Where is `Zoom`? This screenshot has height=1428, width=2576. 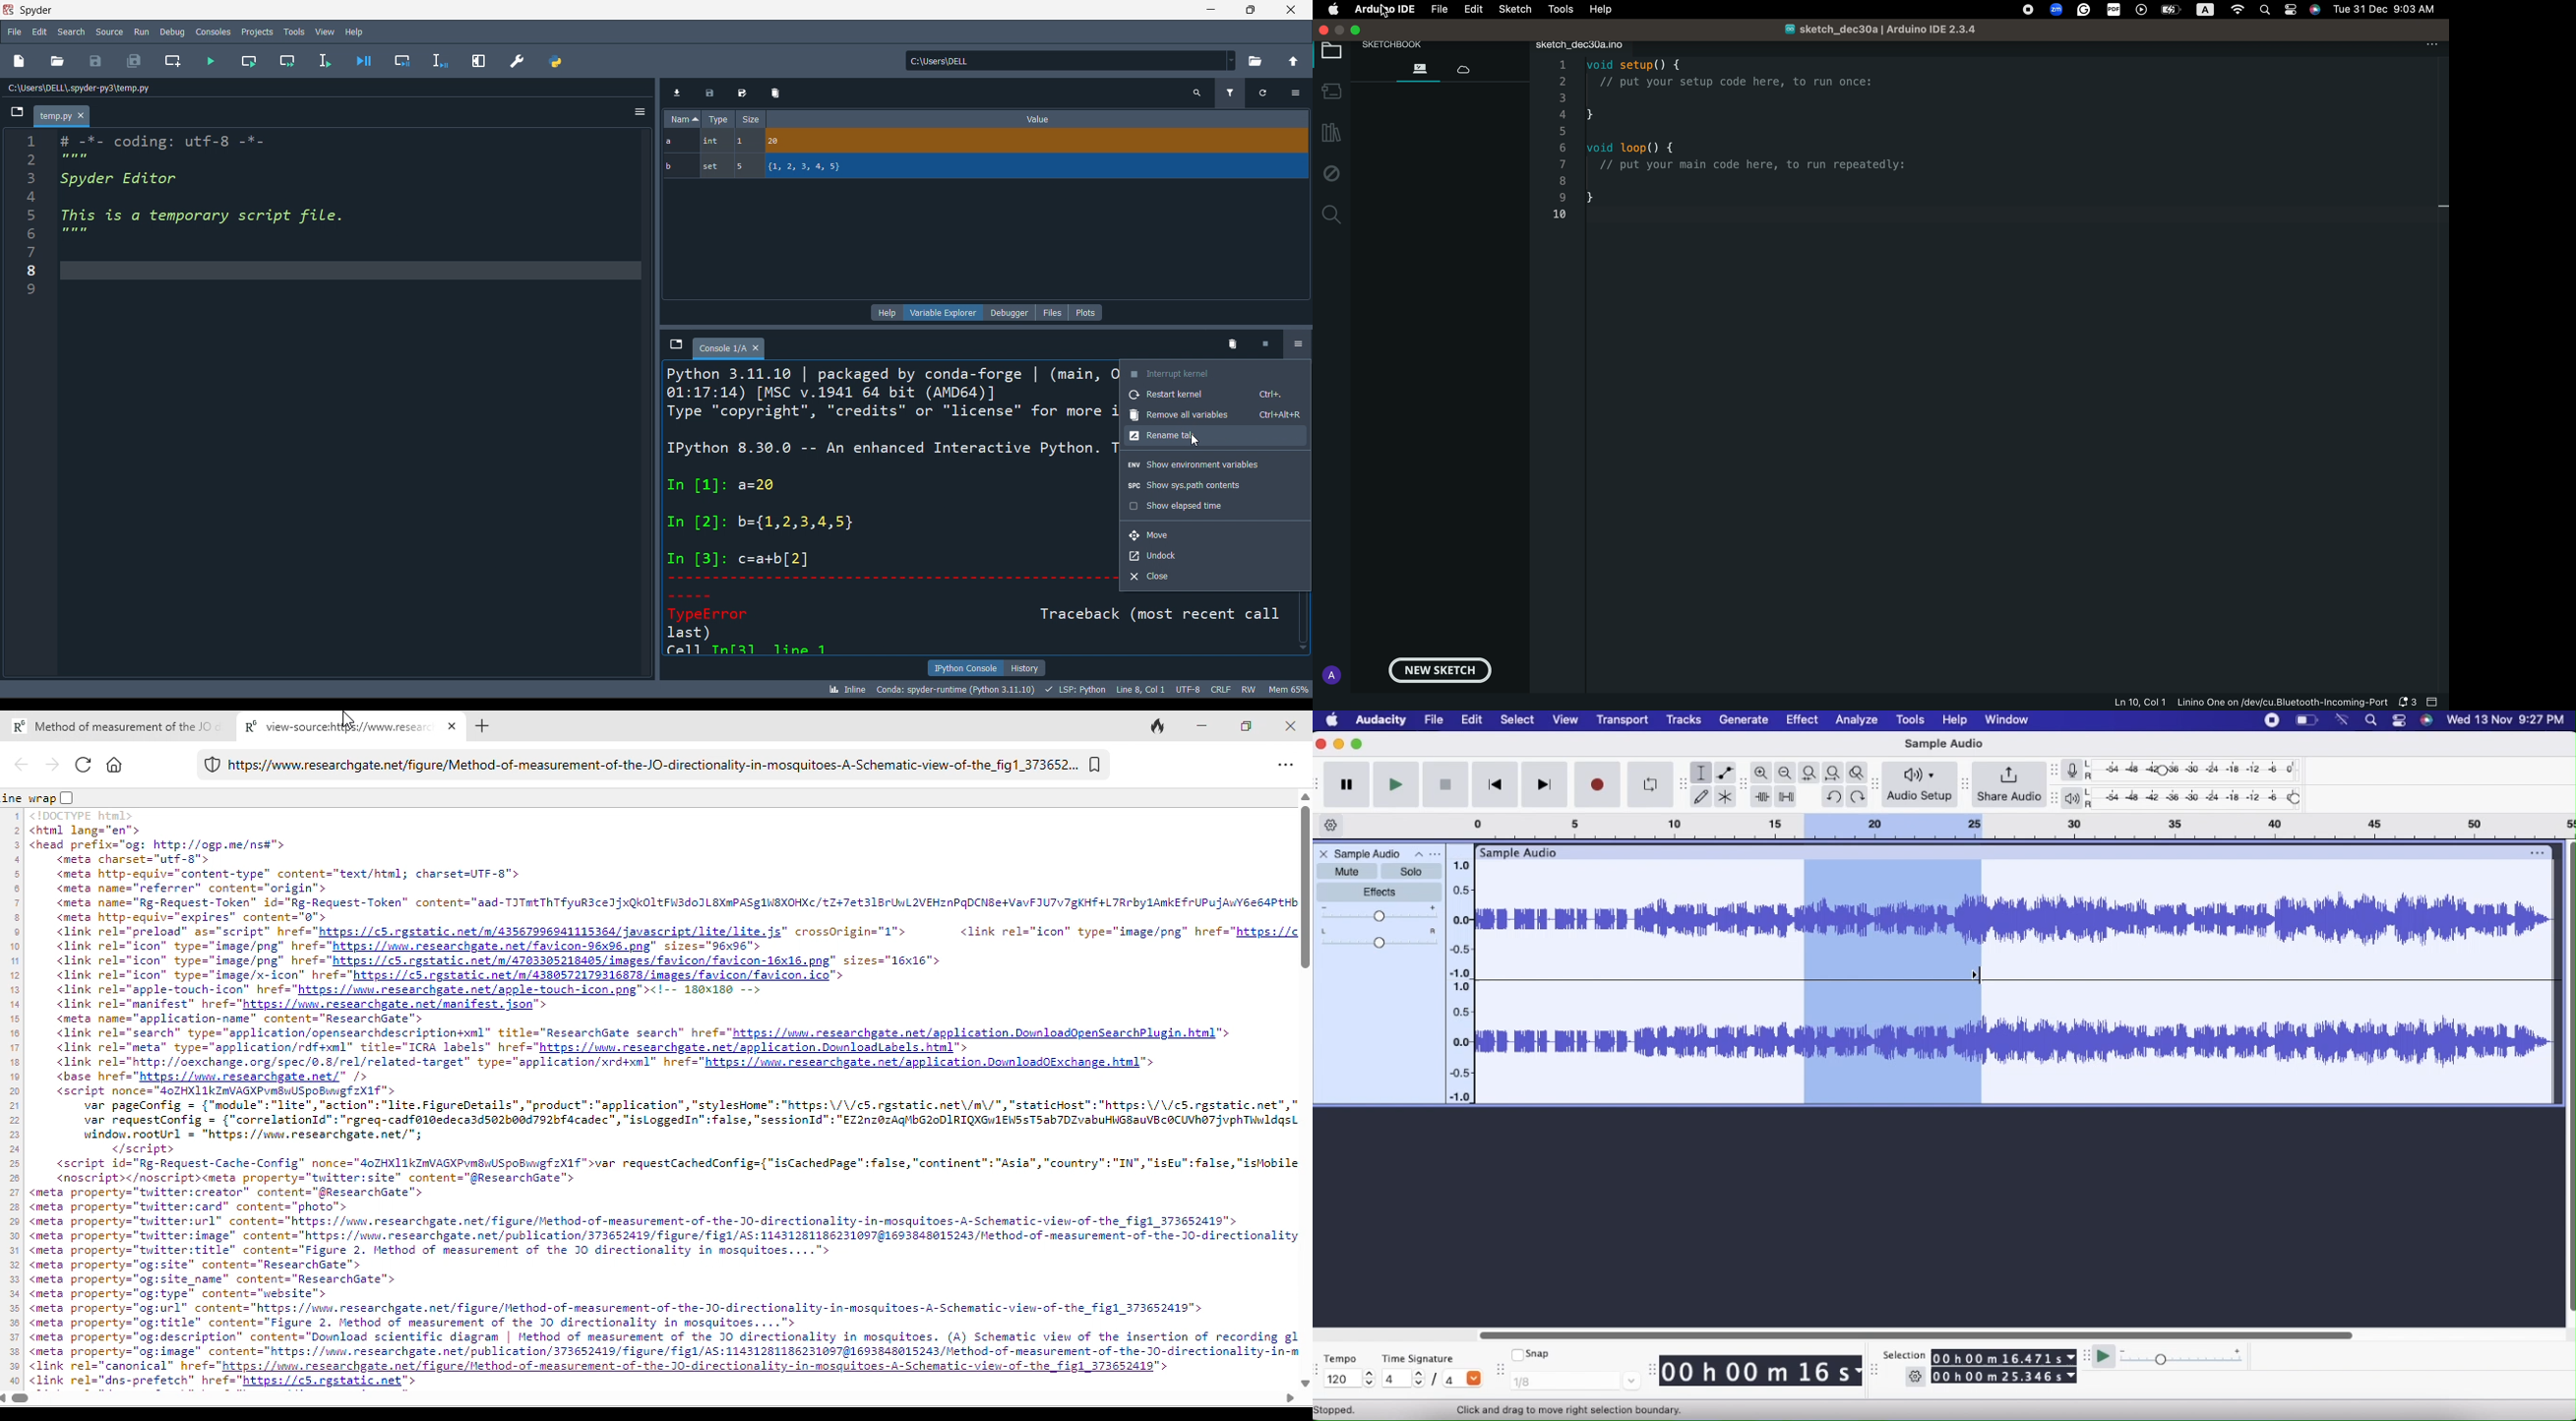
Zoom is located at coordinates (1763, 773).